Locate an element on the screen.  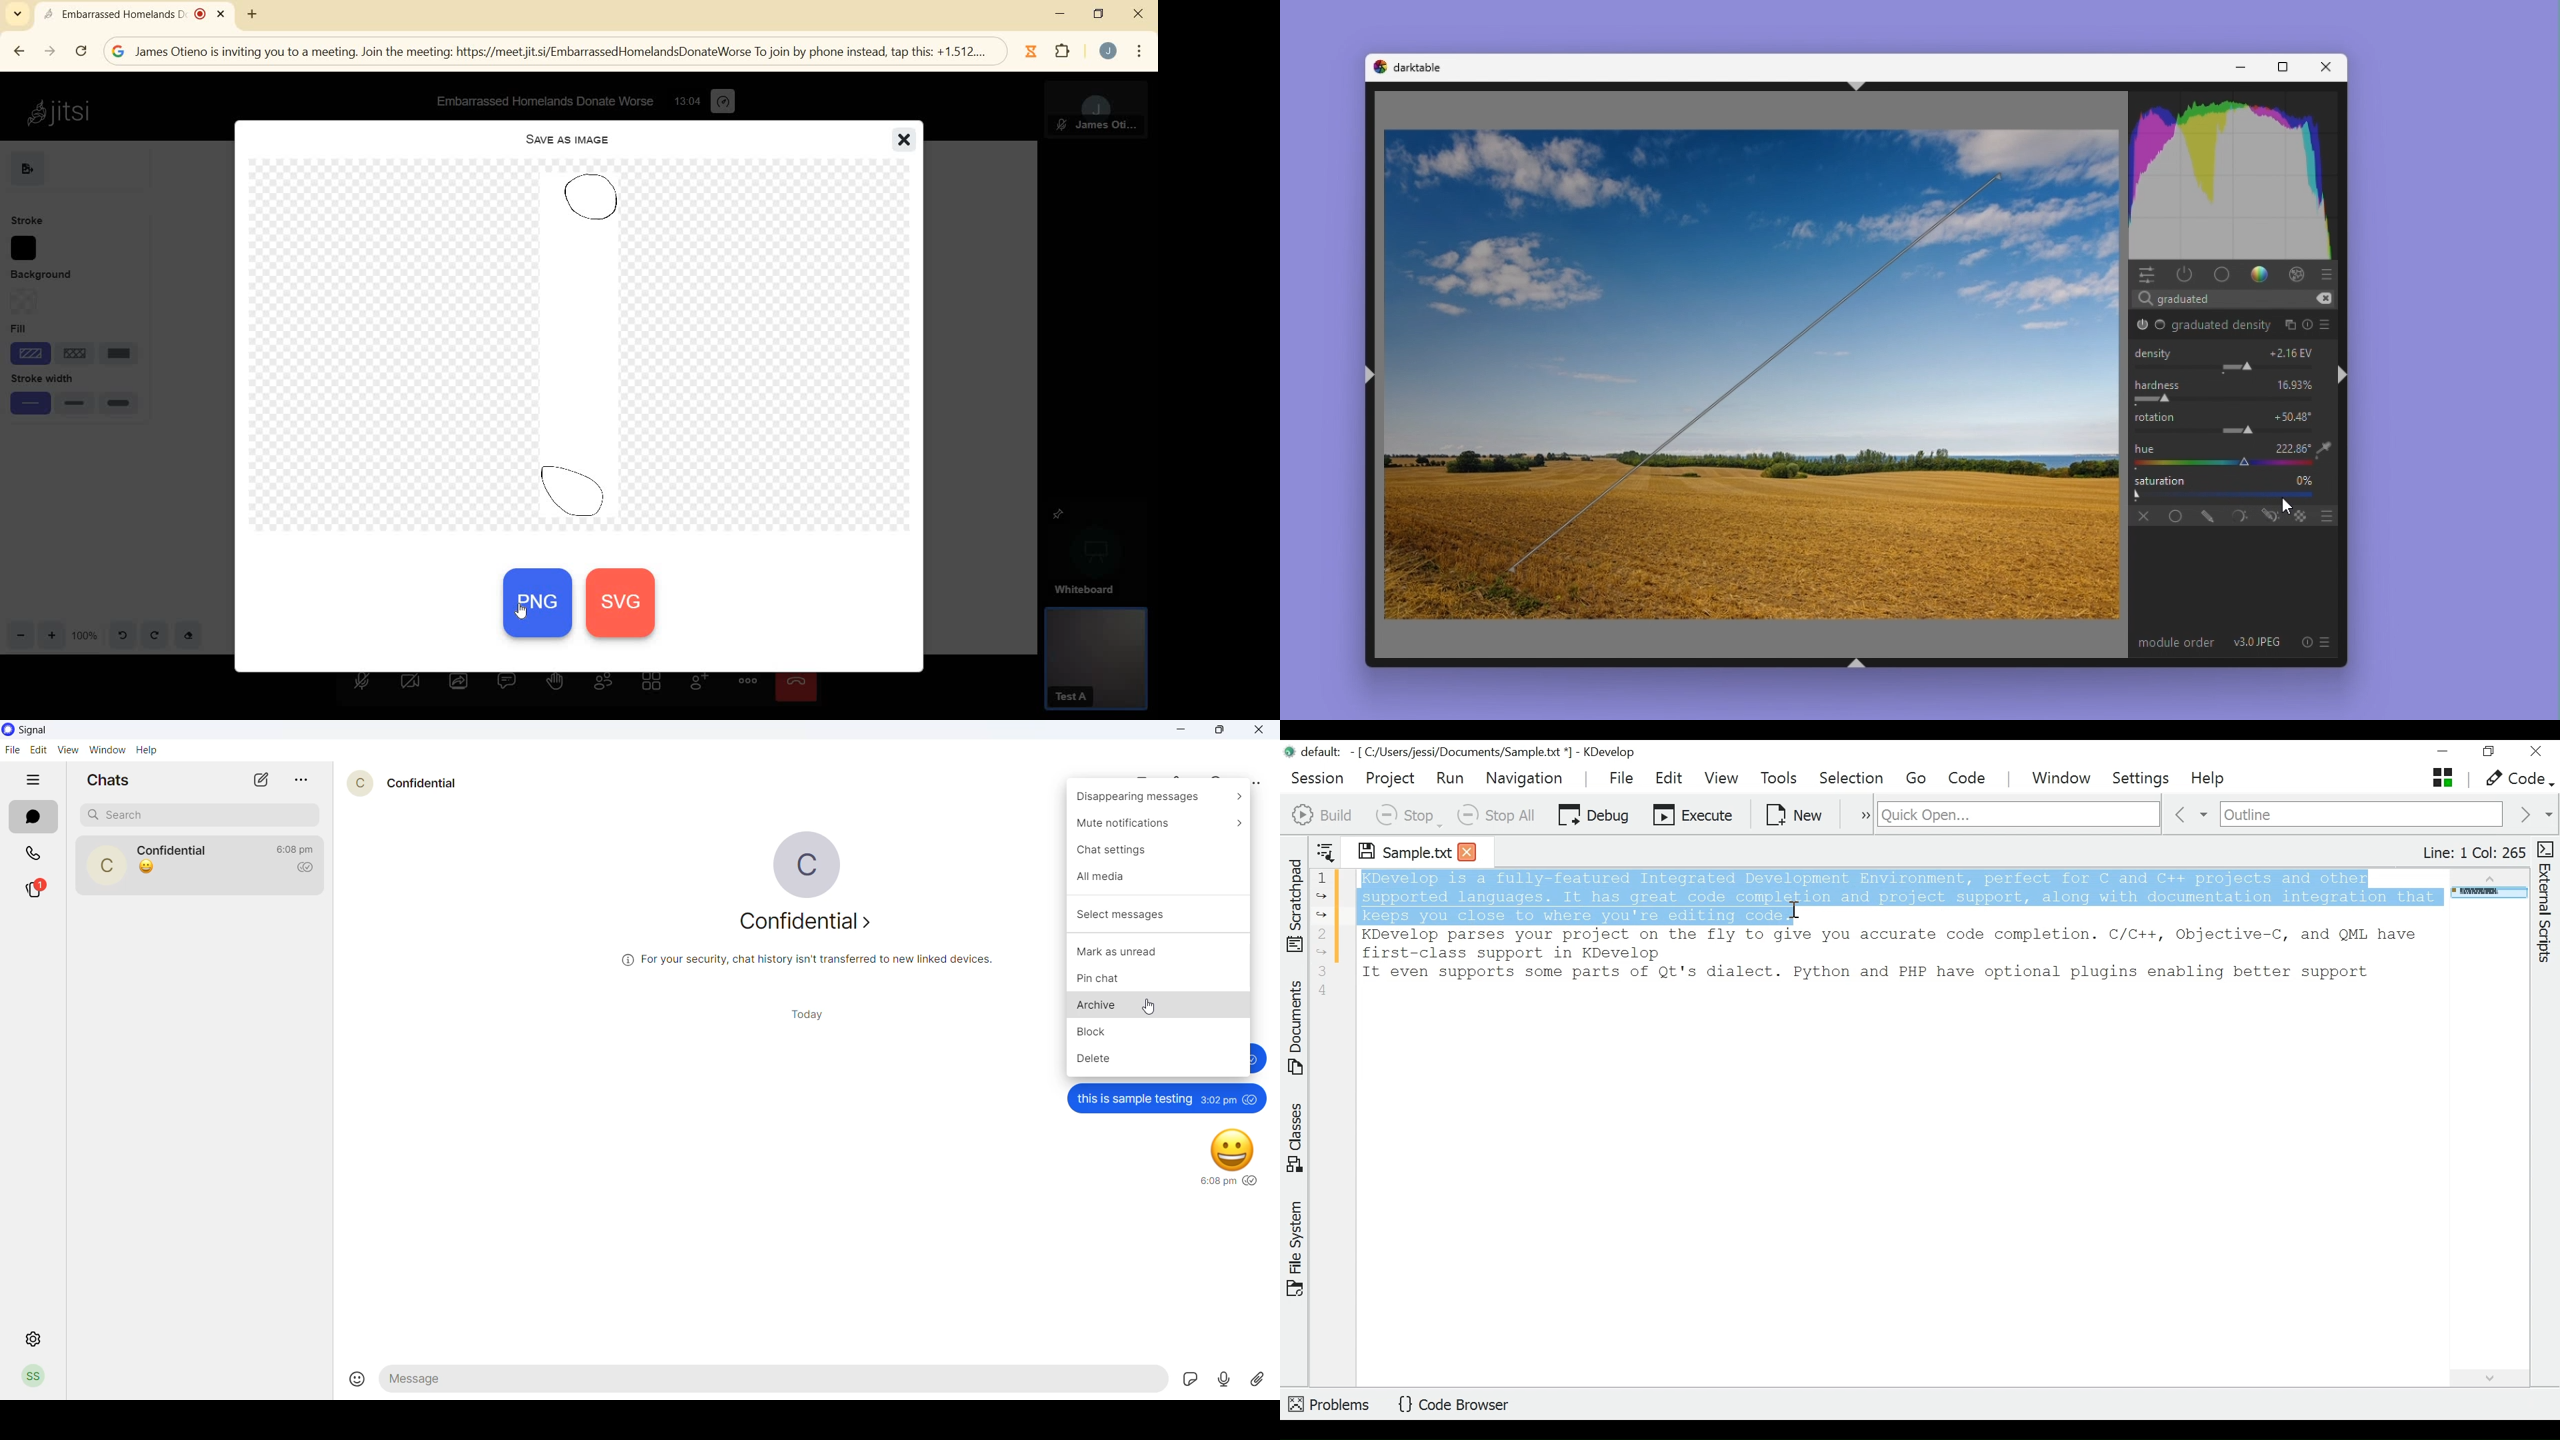
stroke width is located at coordinates (74, 380).